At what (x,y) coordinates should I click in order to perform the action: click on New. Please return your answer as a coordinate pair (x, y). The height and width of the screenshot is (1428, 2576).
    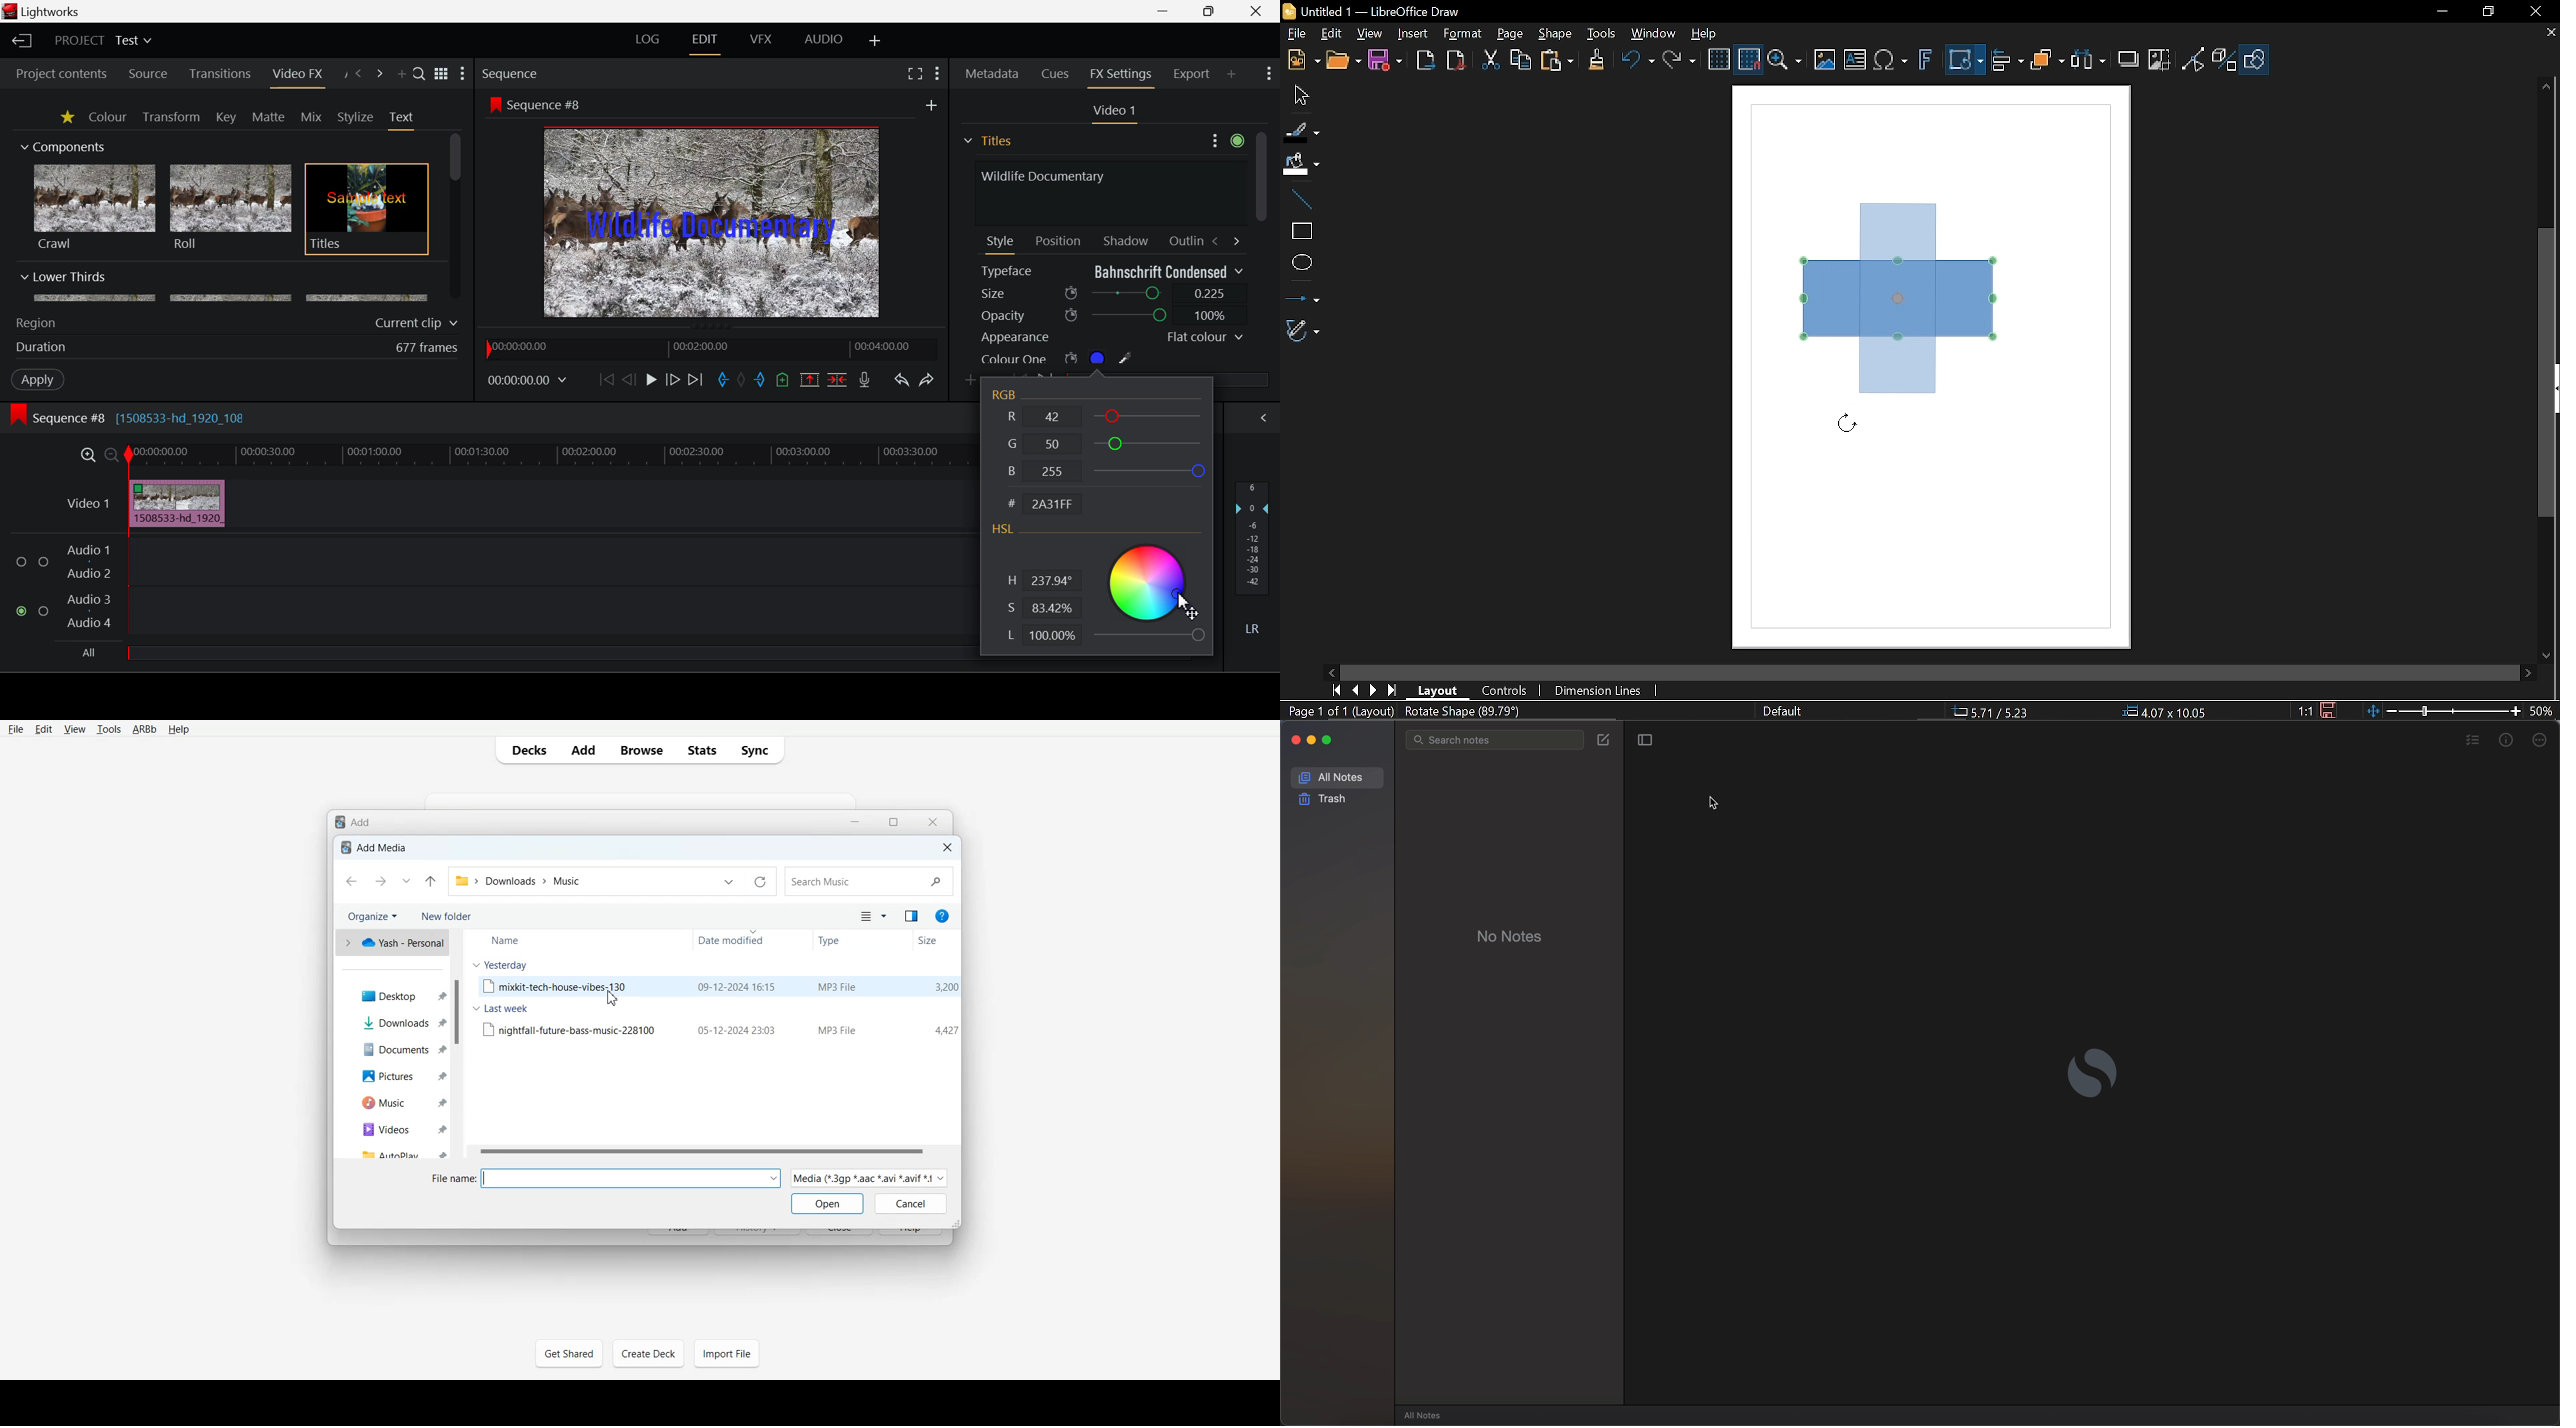
    Looking at the image, I should click on (1302, 60).